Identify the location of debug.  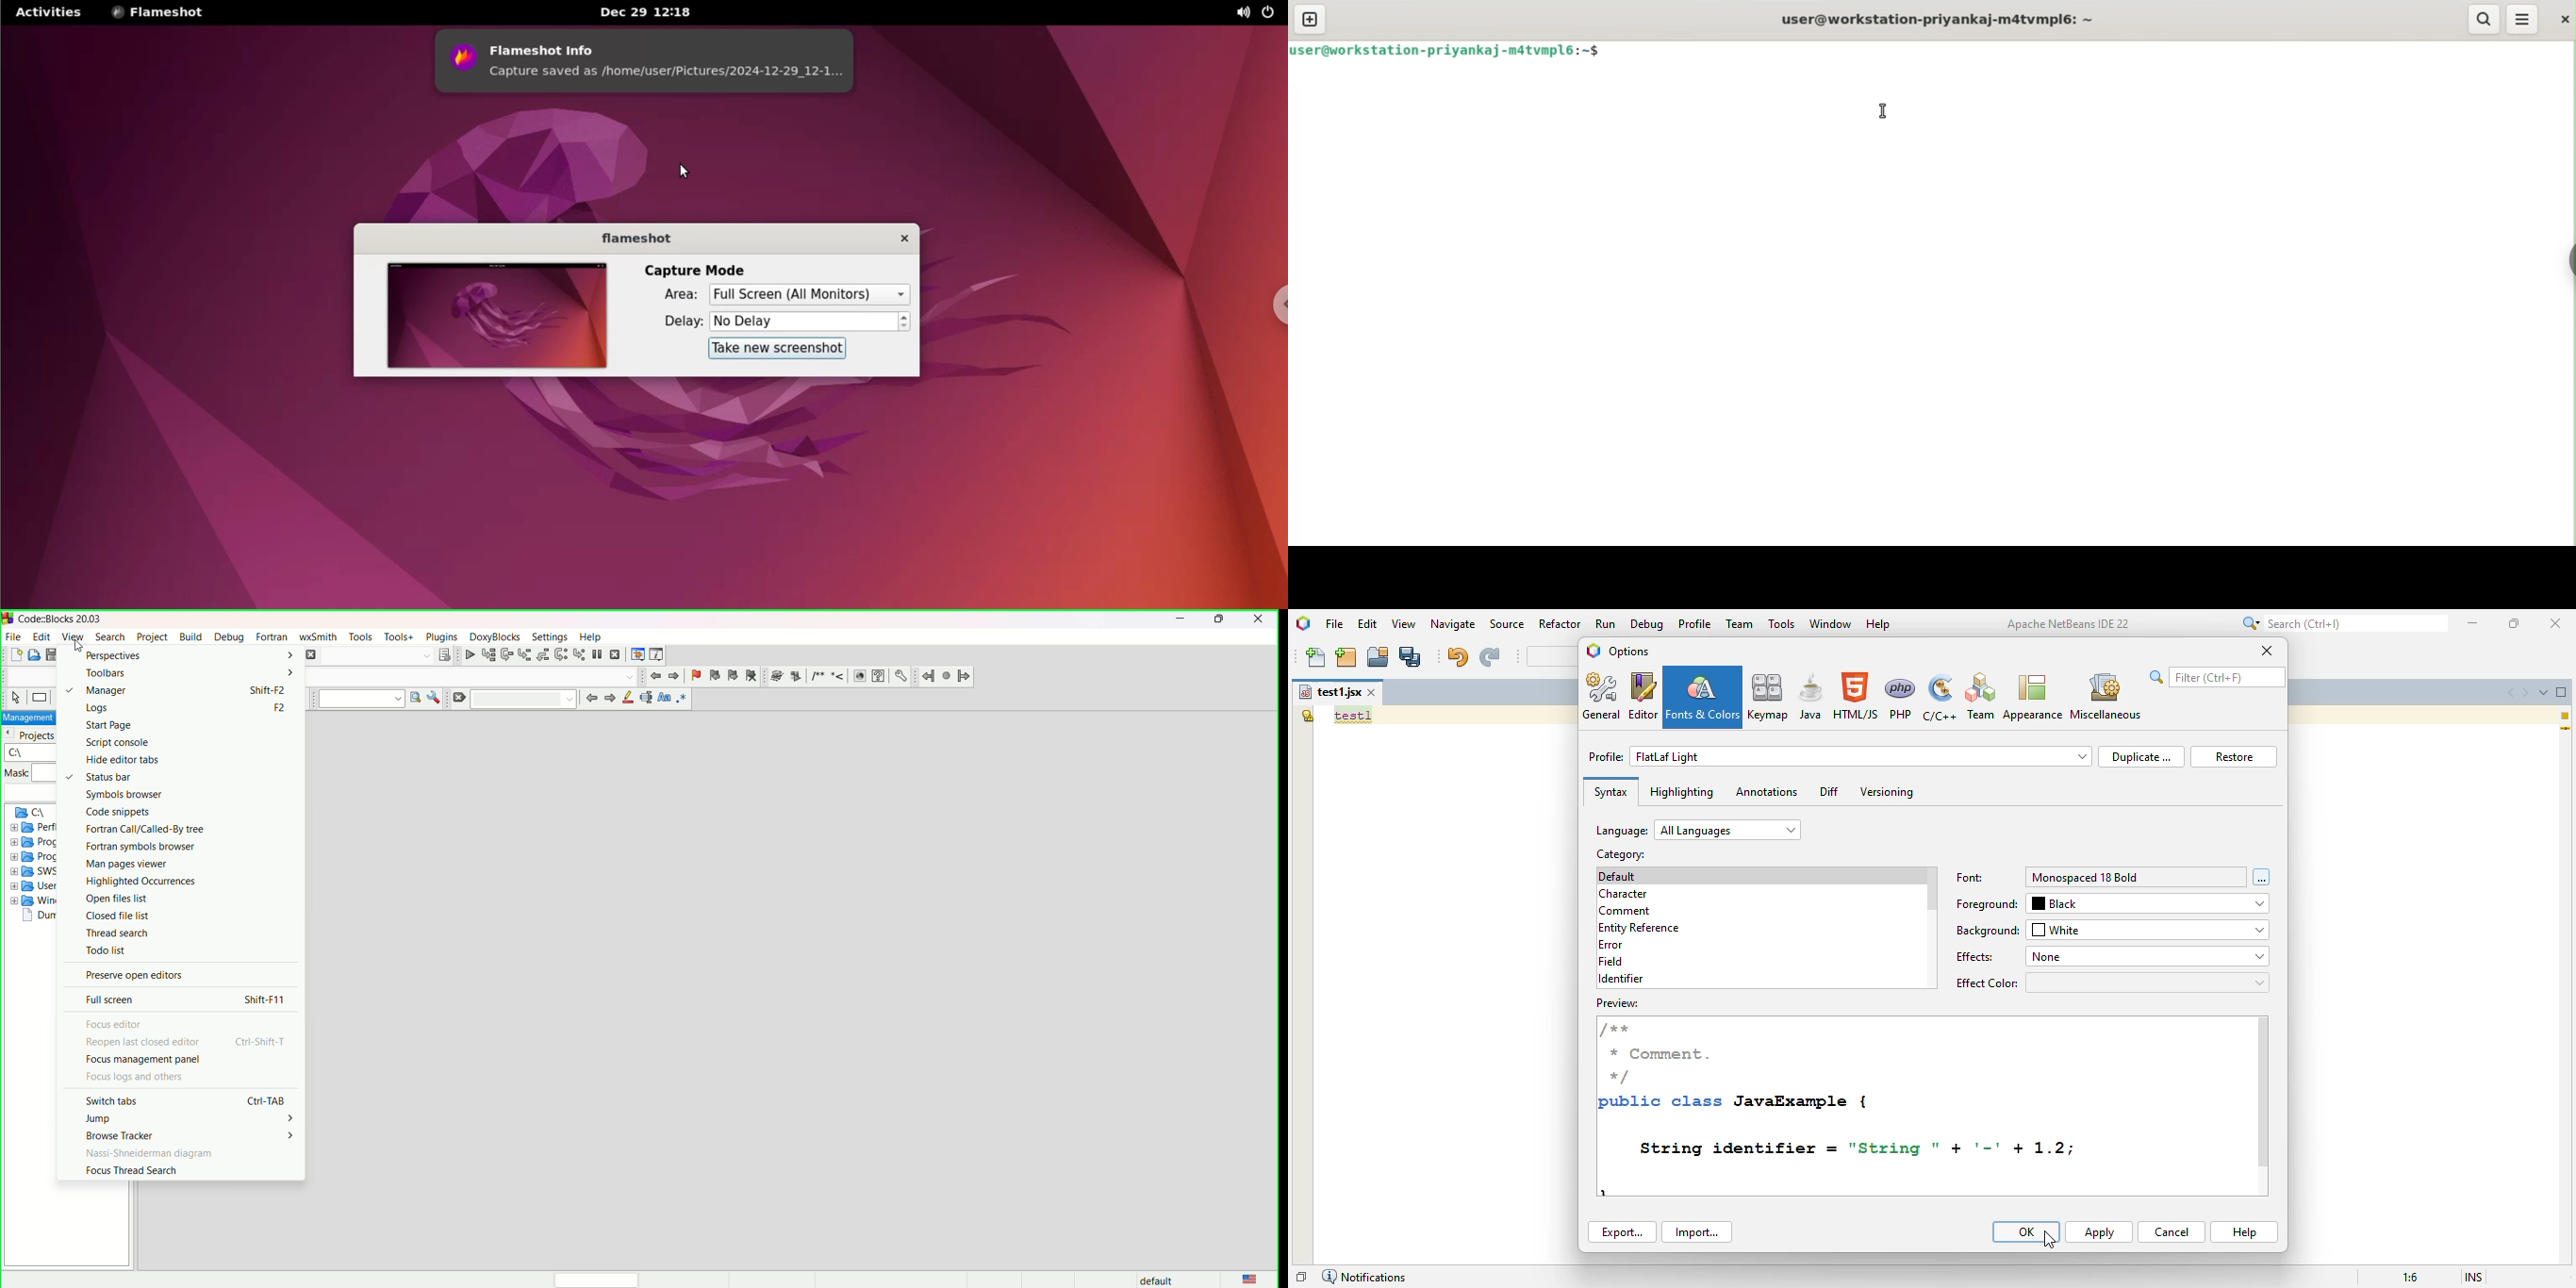
(230, 636).